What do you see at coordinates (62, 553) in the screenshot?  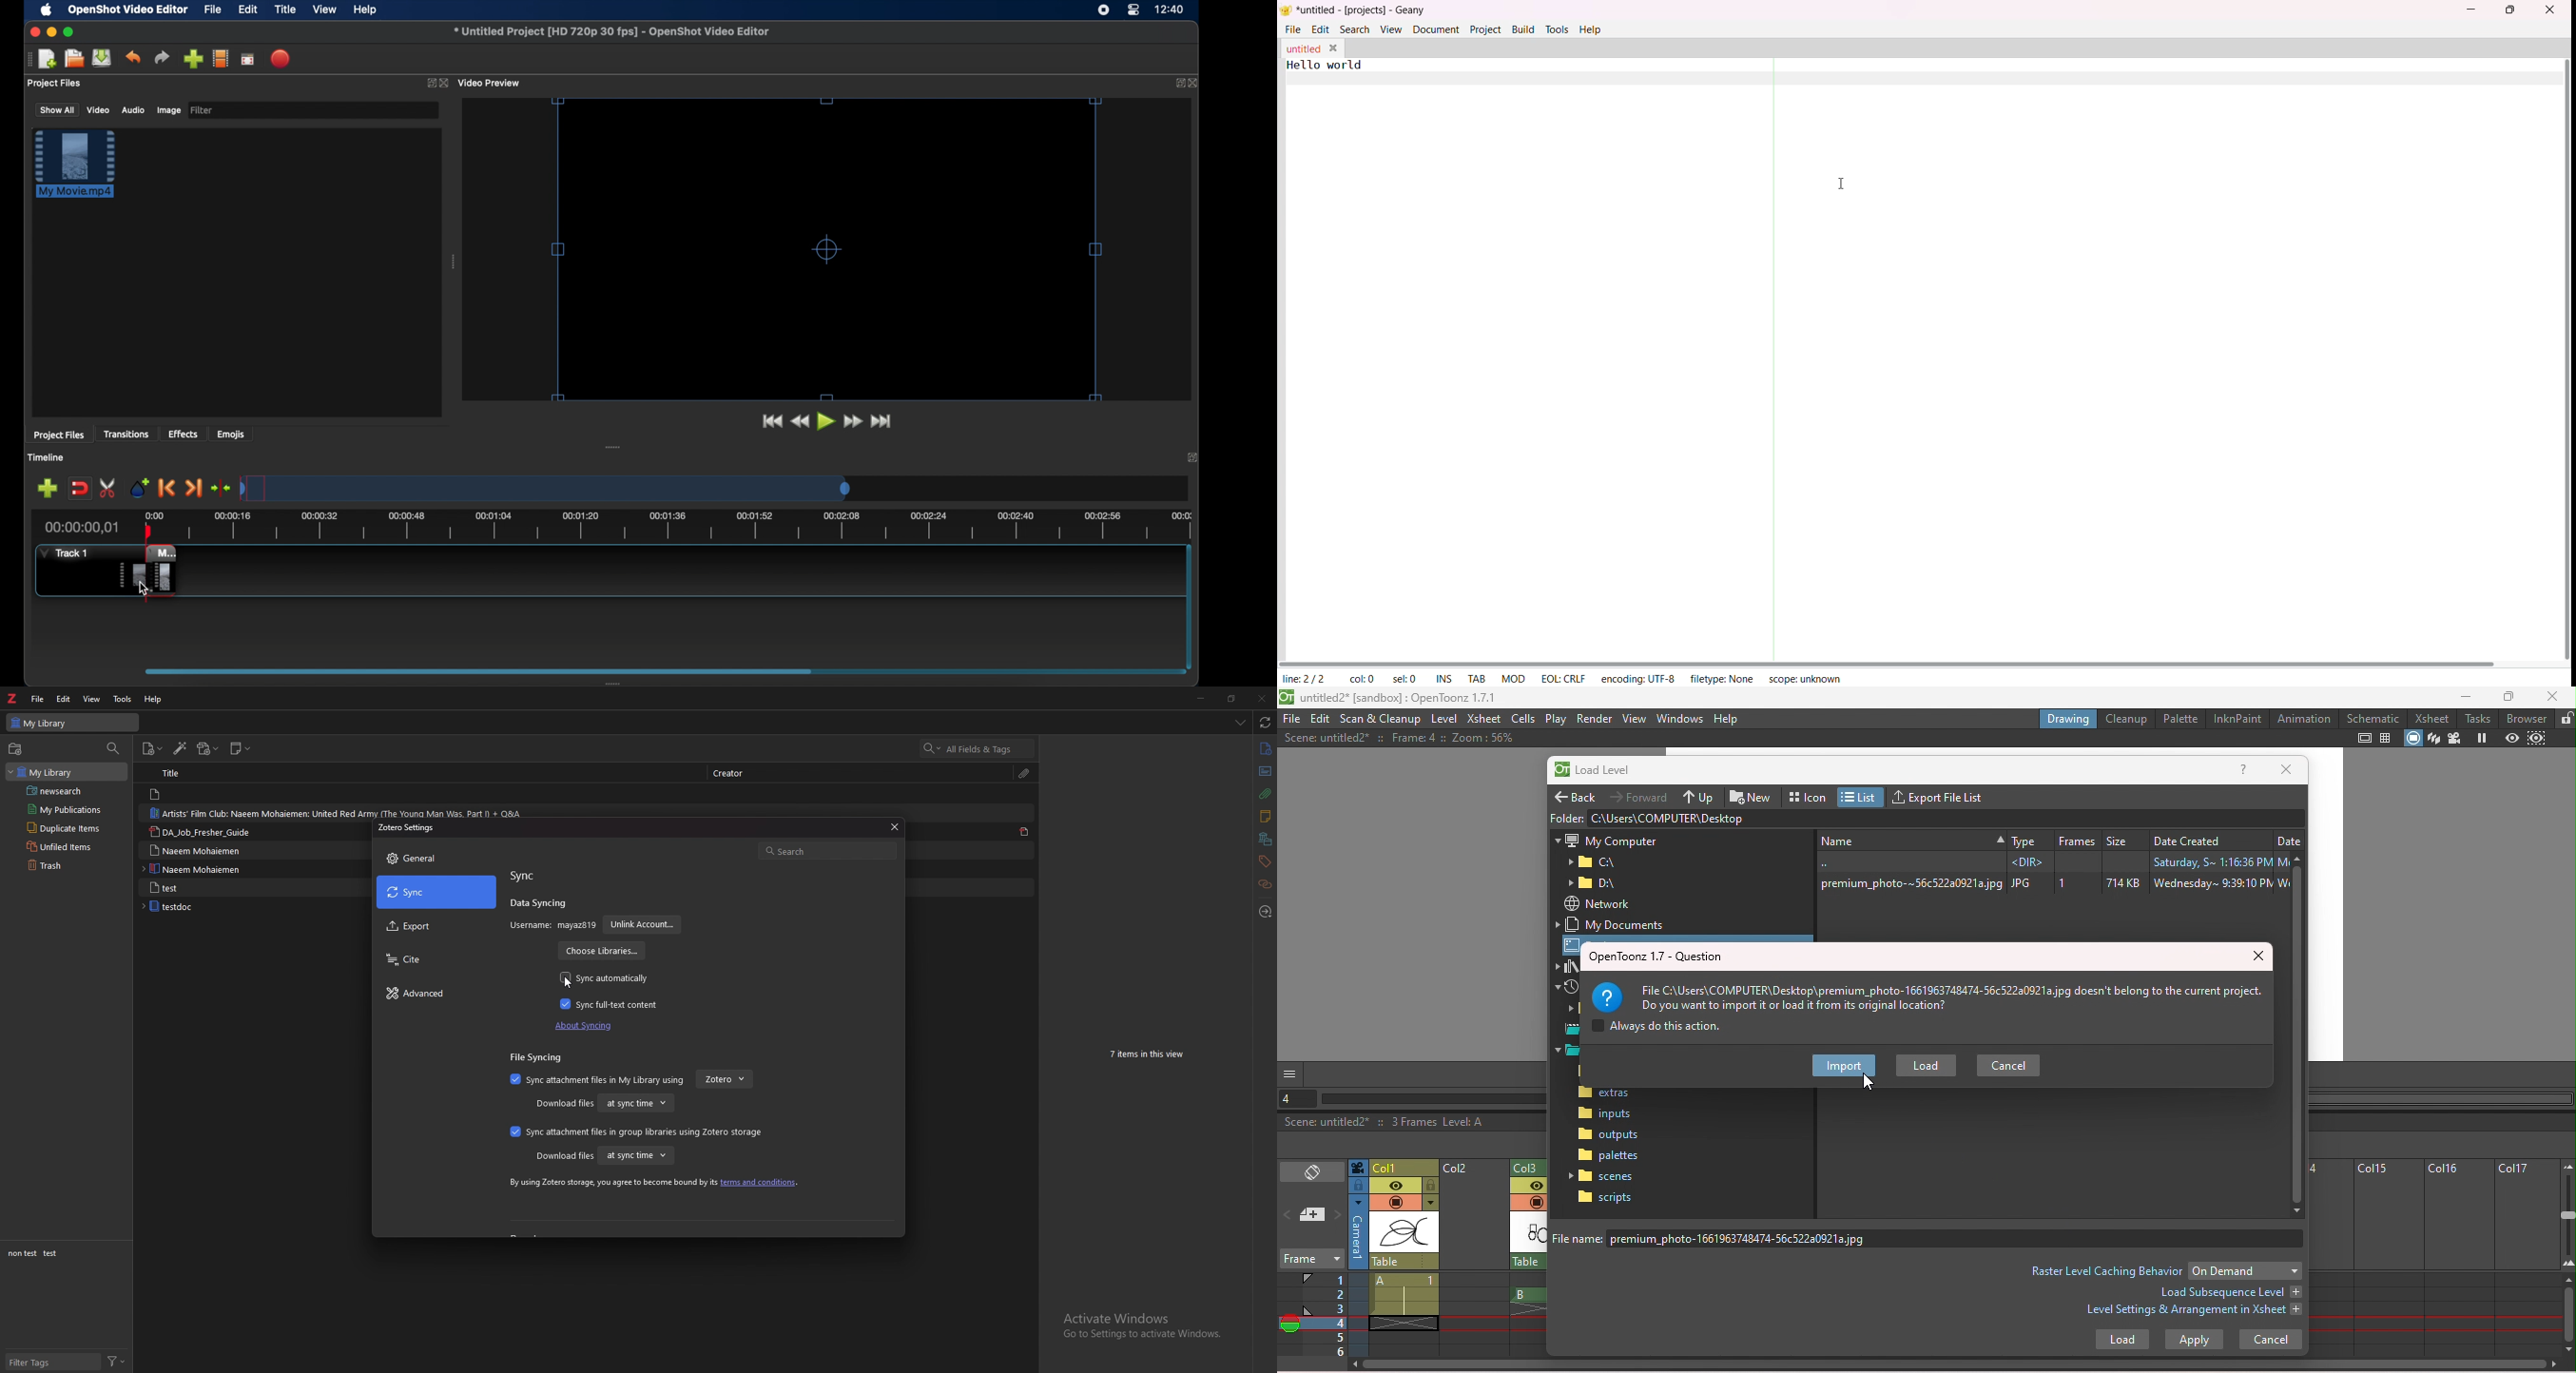 I see `track 1` at bounding box center [62, 553].